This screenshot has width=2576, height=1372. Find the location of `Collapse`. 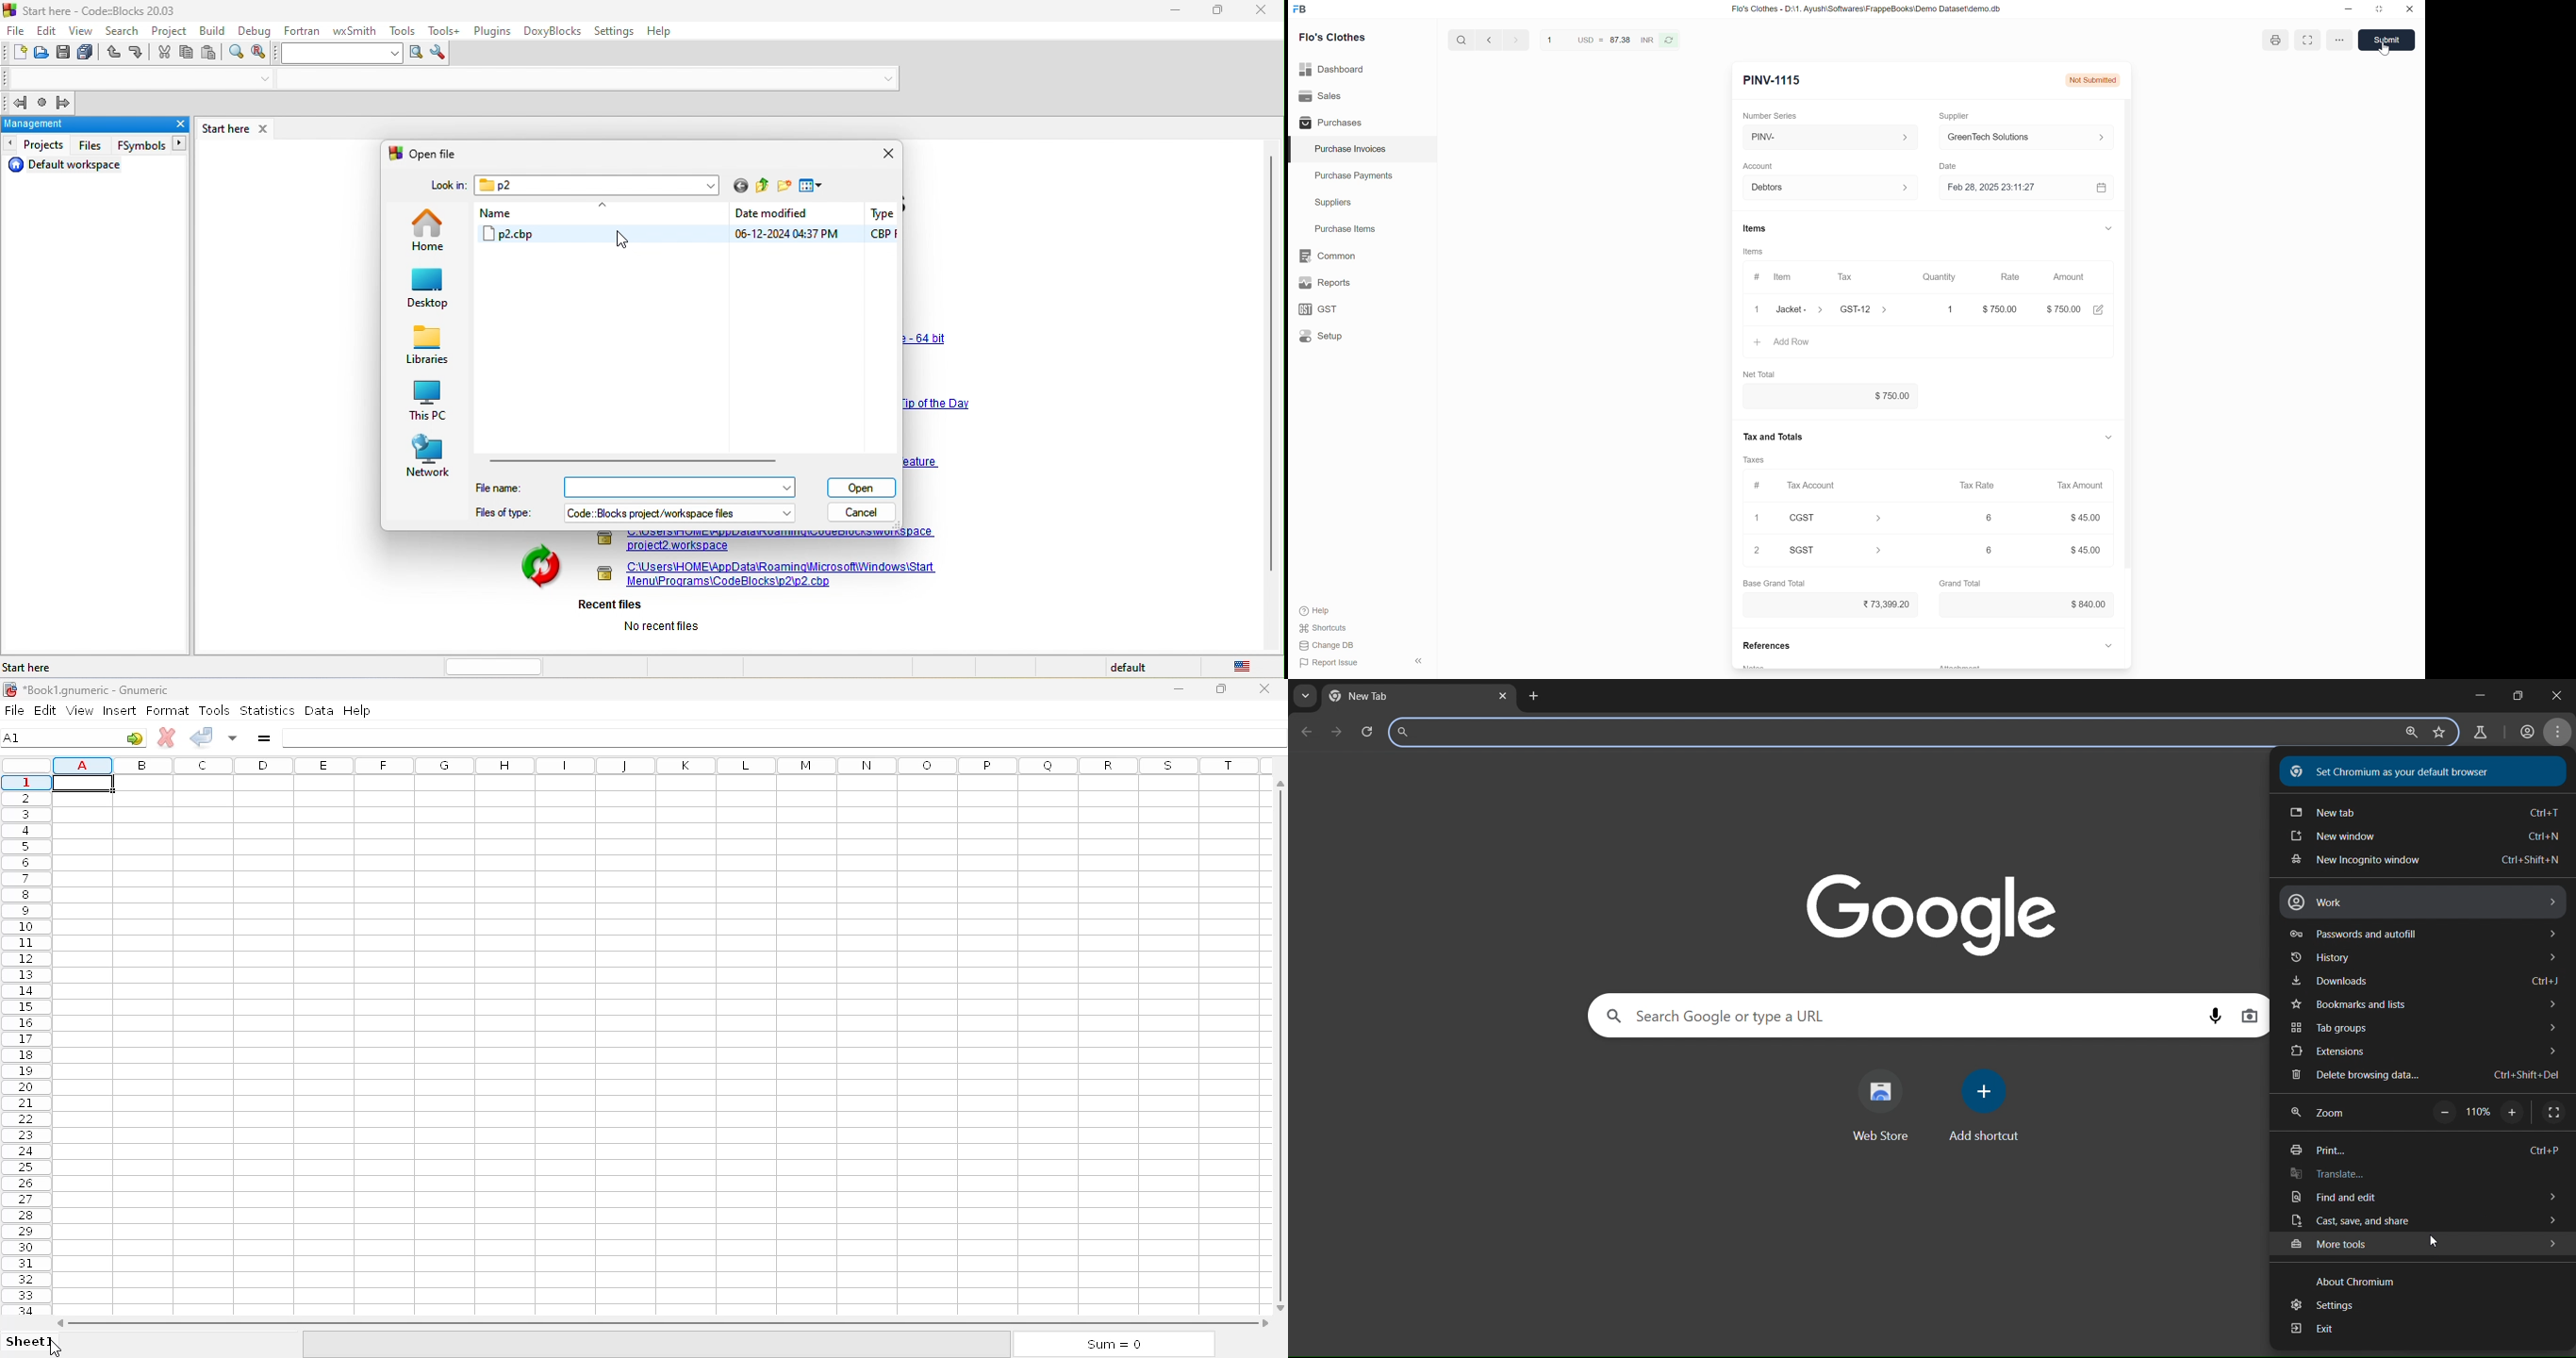

Collapse is located at coordinates (2109, 645).